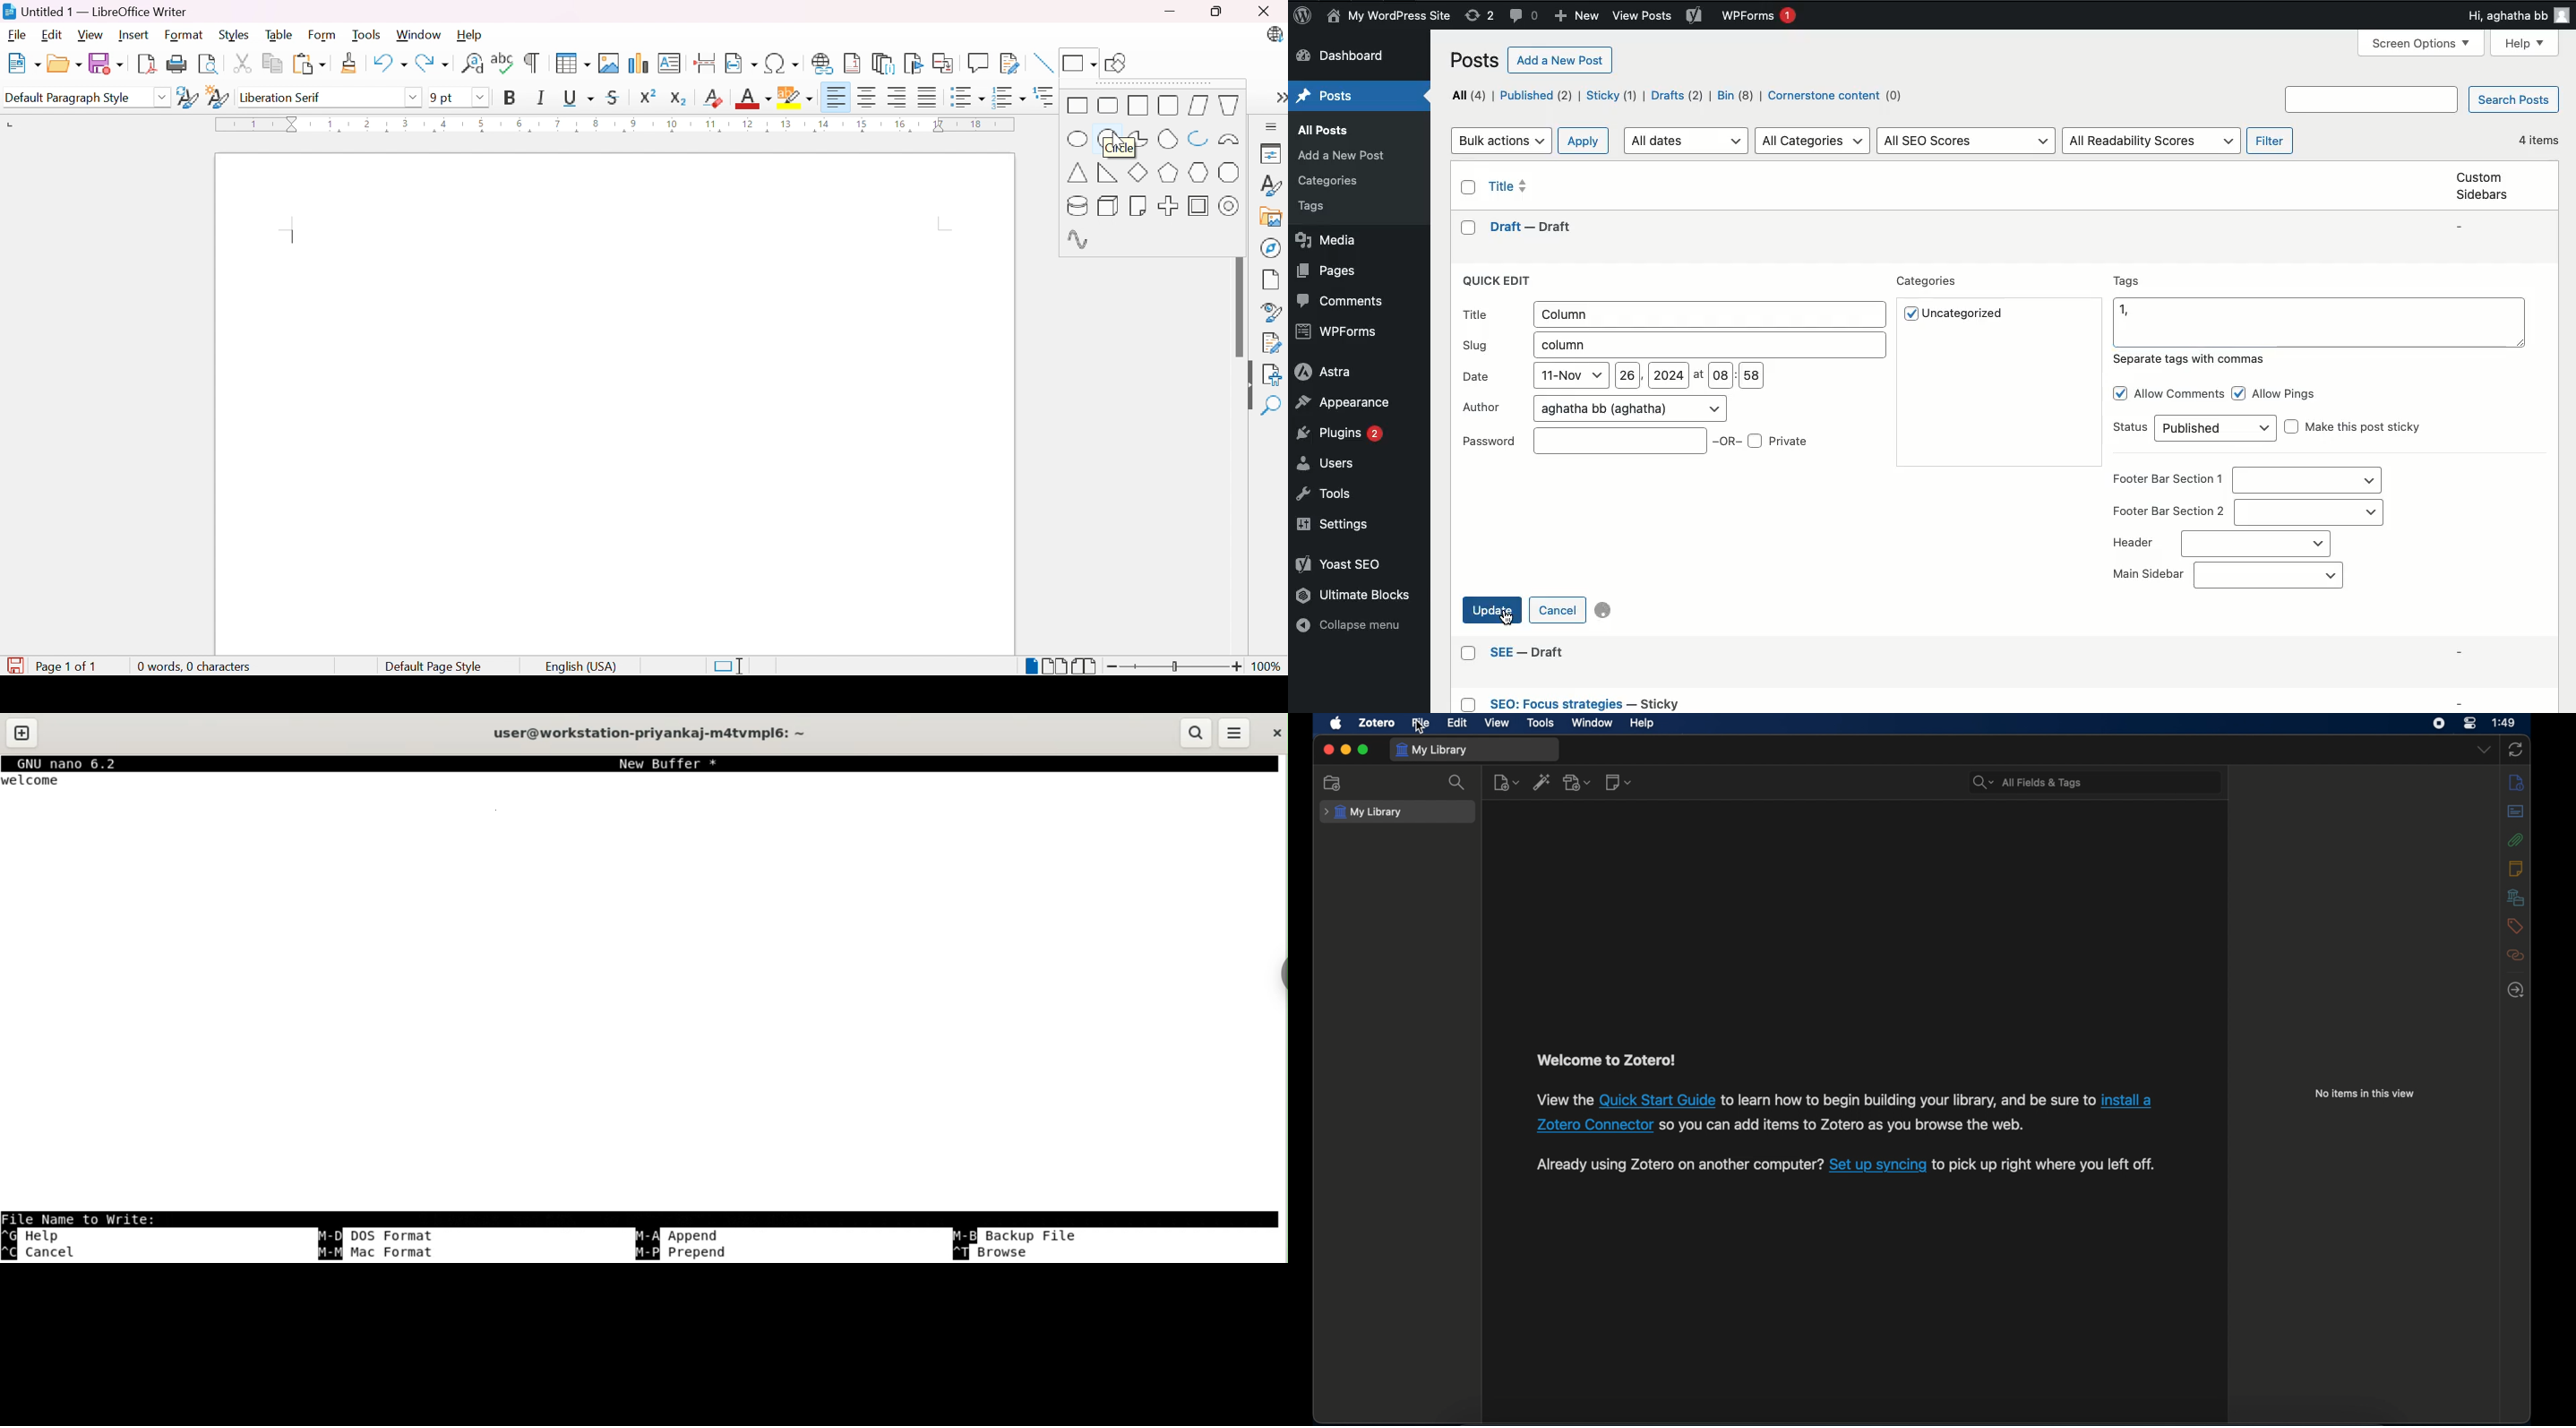 This screenshot has height=1428, width=2576. Describe the element at coordinates (1354, 629) in the screenshot. I see `Collapse menu` at that location.